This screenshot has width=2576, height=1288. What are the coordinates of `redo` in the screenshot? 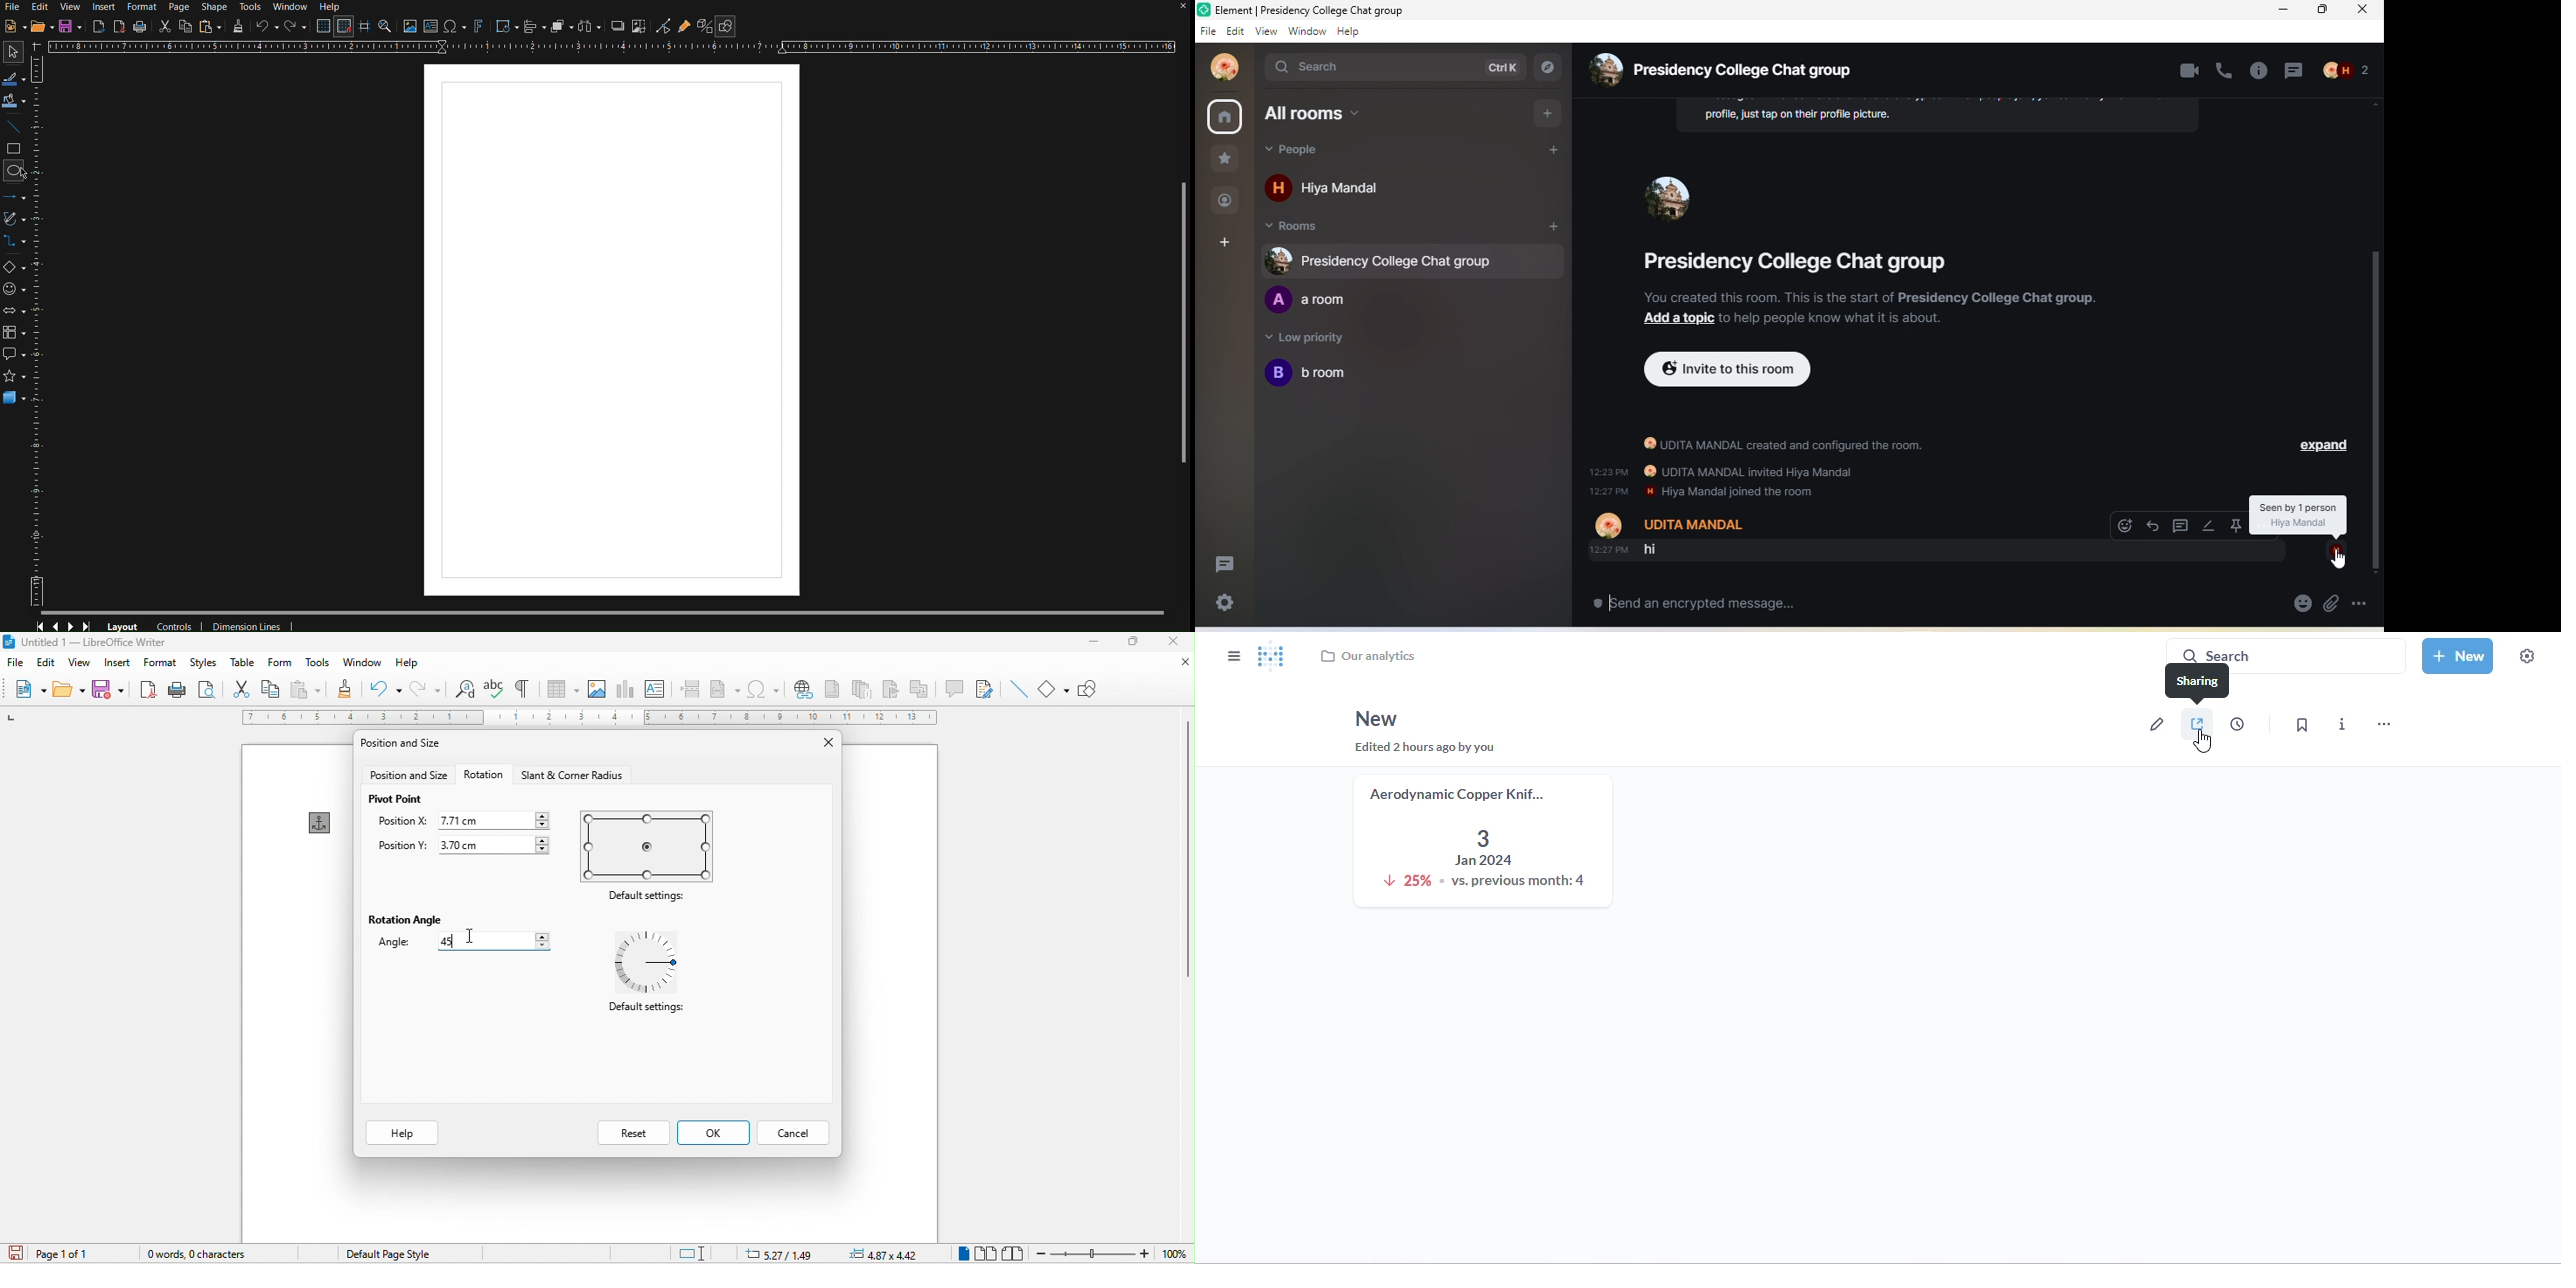 It's located at (429, 691).